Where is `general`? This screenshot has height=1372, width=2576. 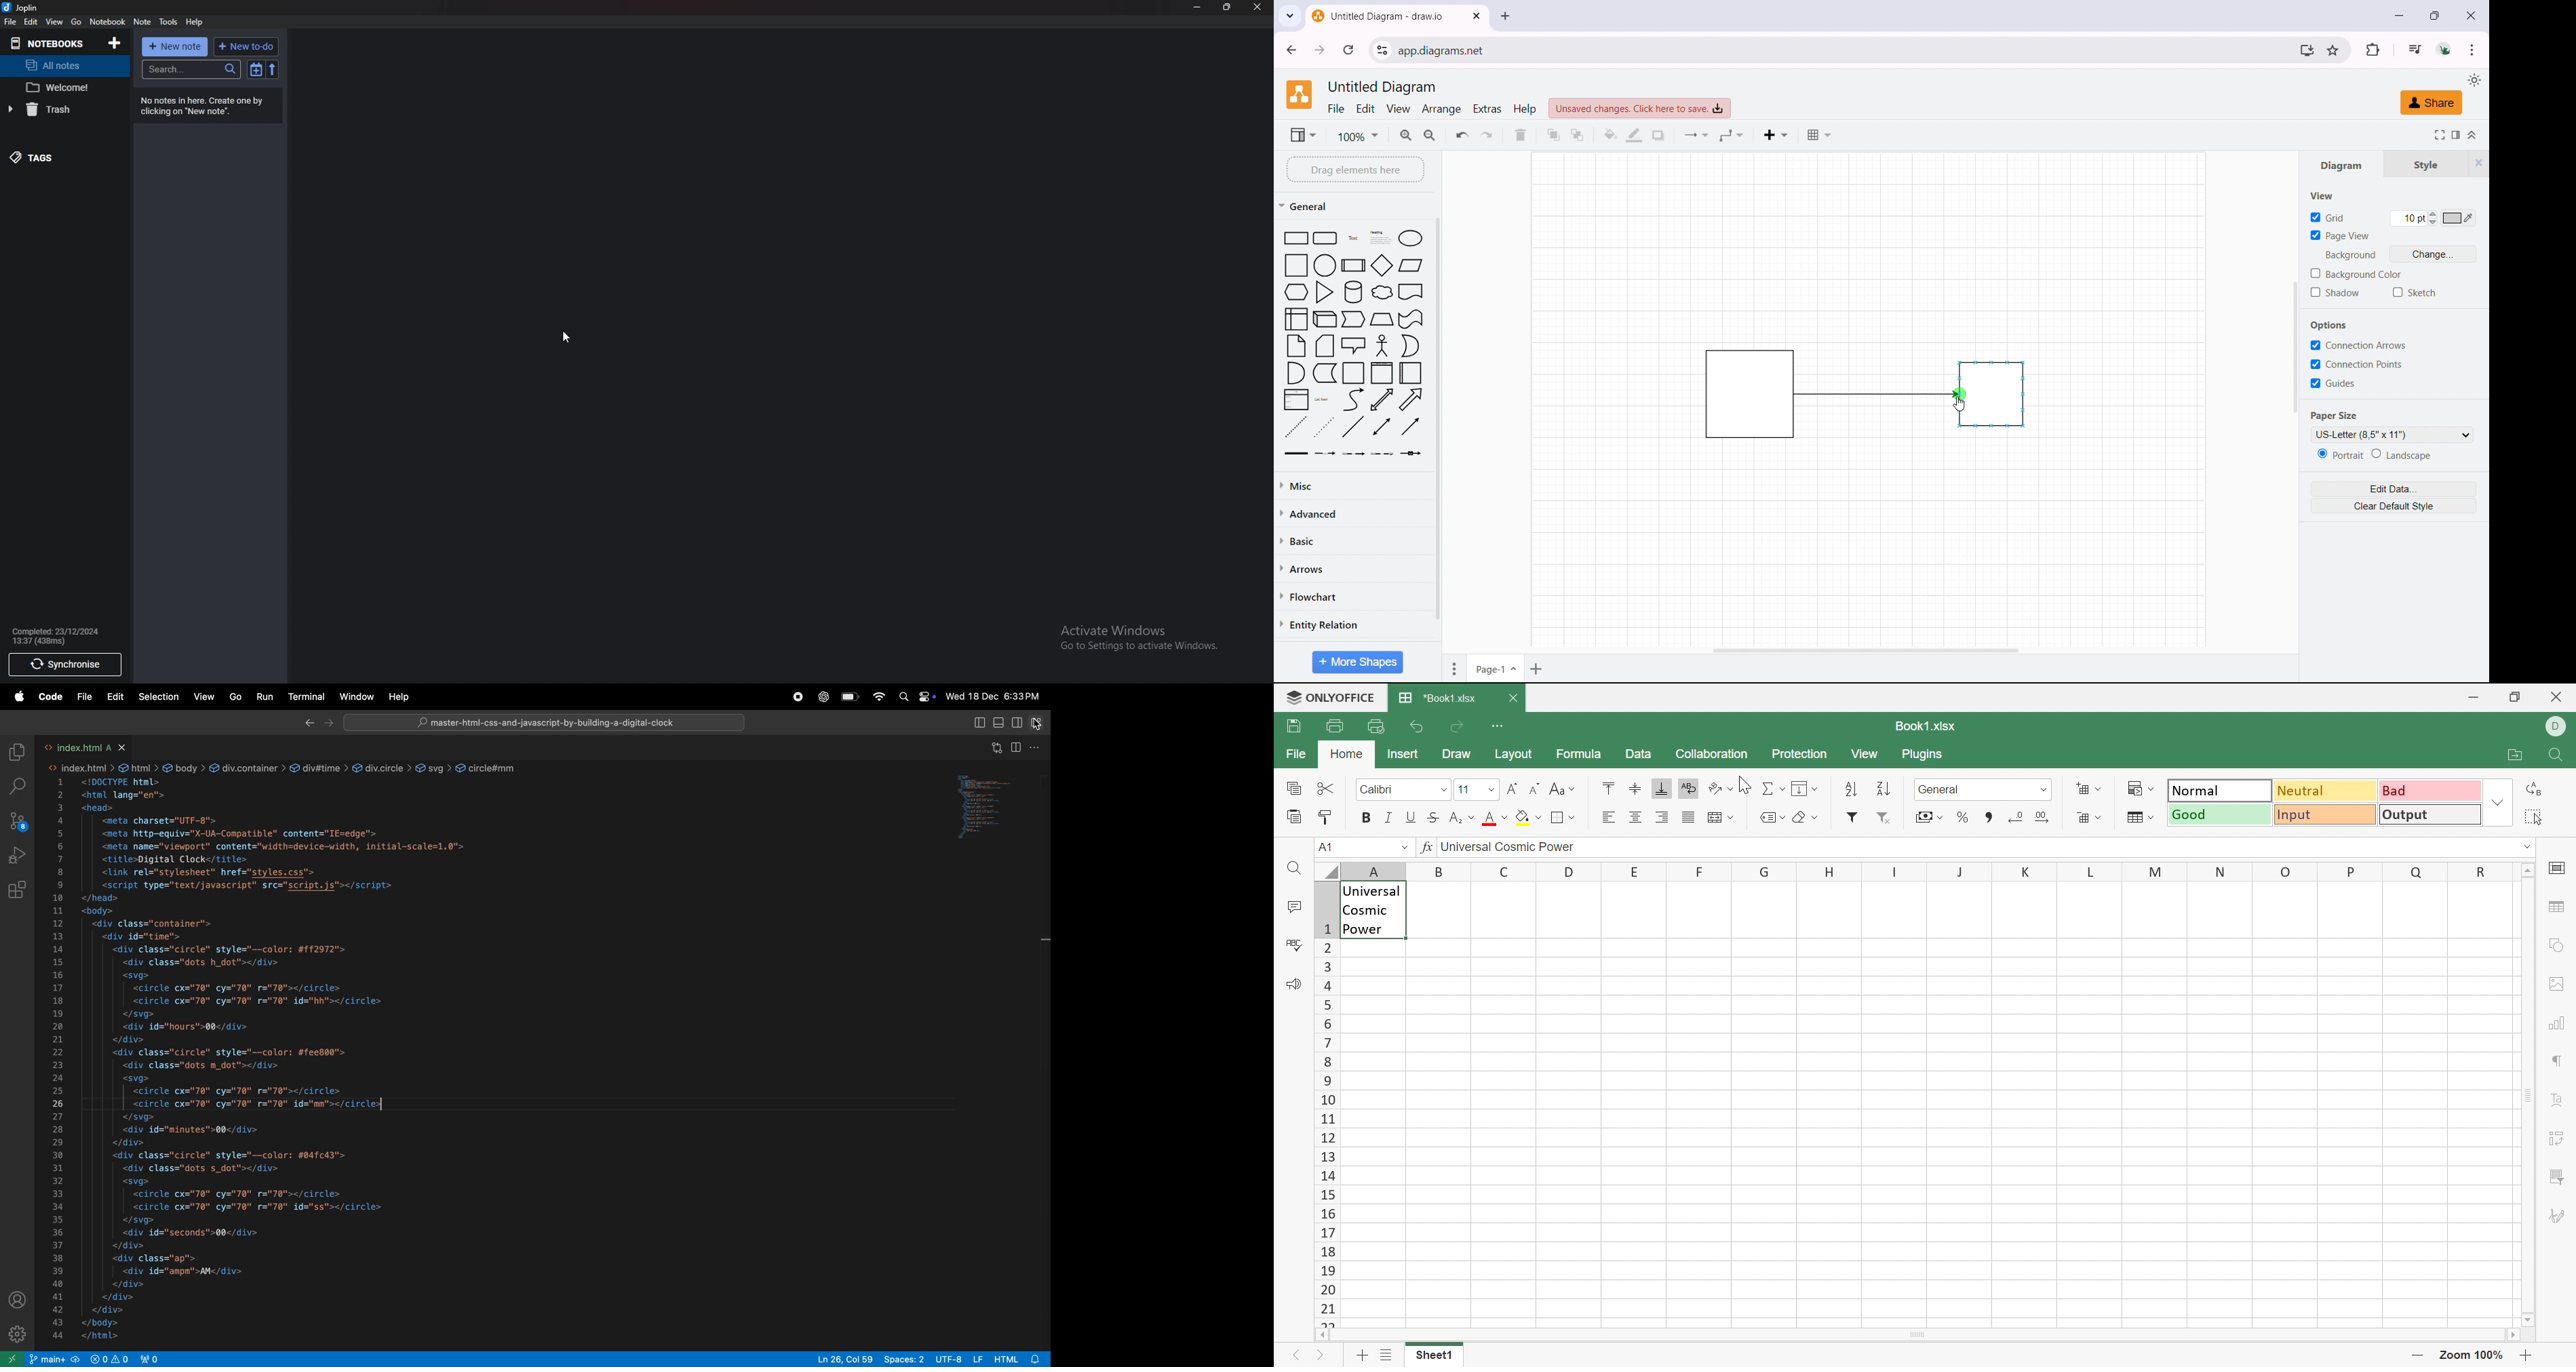
general is located at coordinates (1307, 206).